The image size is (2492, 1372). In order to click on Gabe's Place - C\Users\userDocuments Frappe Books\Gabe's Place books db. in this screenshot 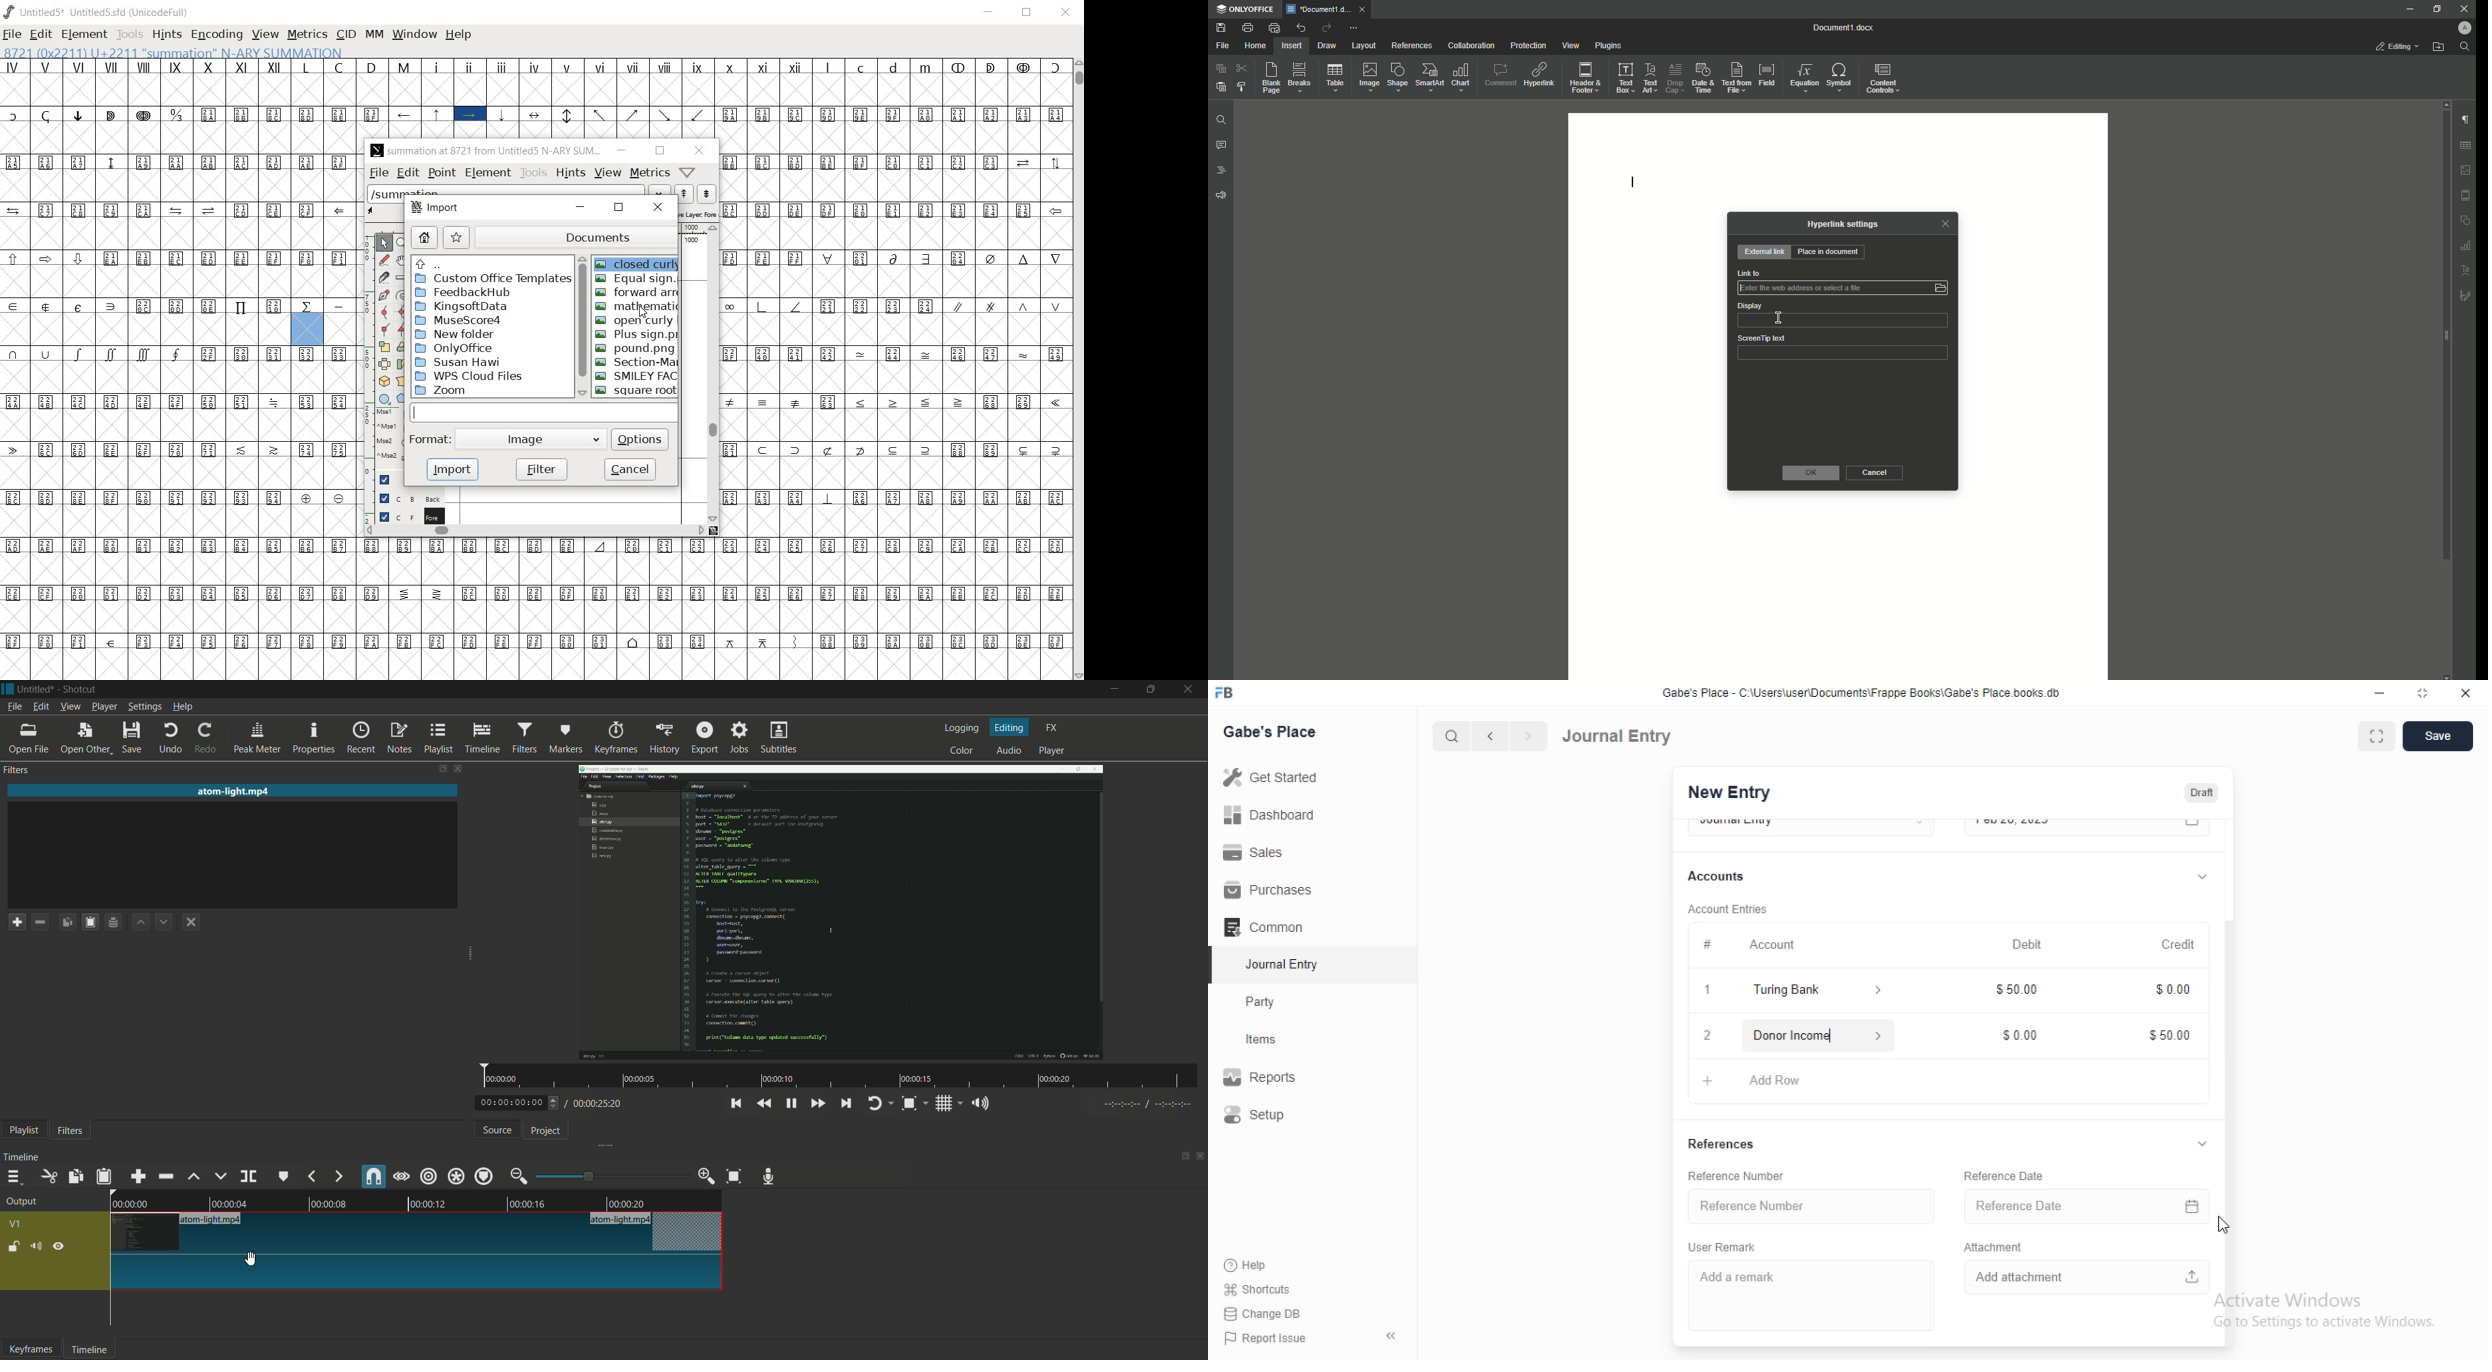, I will do `click(1862, 693)`.